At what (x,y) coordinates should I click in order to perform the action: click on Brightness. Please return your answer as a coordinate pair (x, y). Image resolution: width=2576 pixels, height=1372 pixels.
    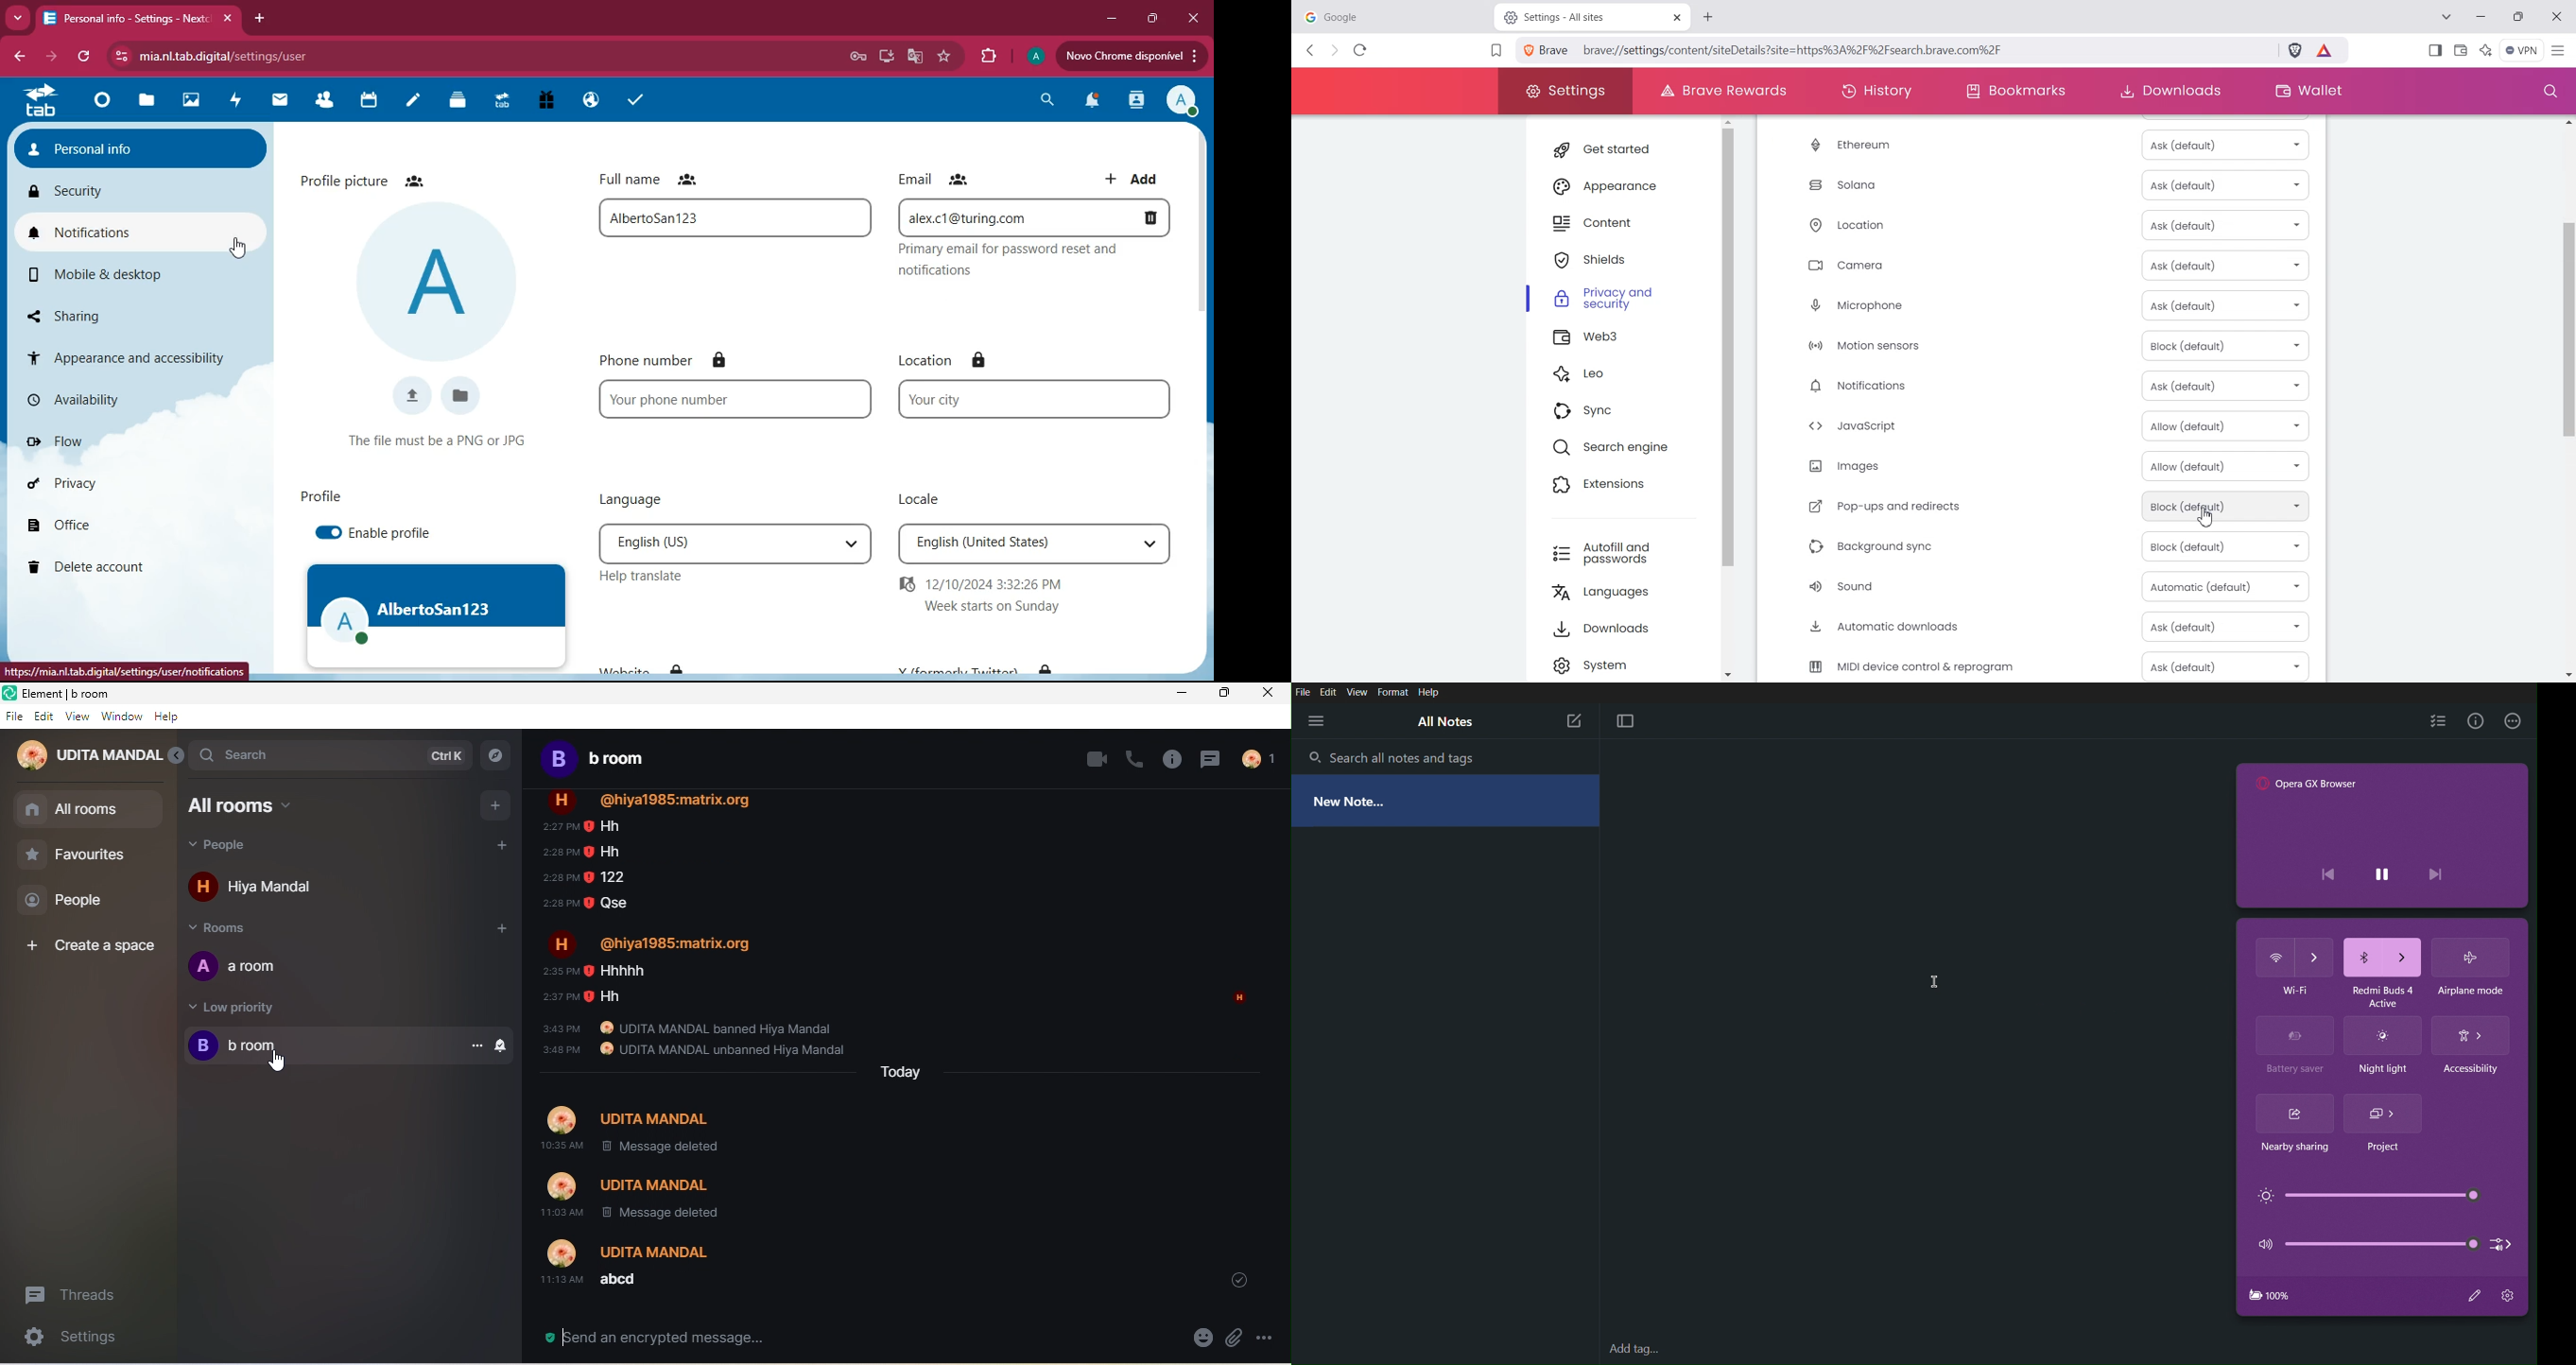
    Looking at the image, I should click on (2364, 1196).